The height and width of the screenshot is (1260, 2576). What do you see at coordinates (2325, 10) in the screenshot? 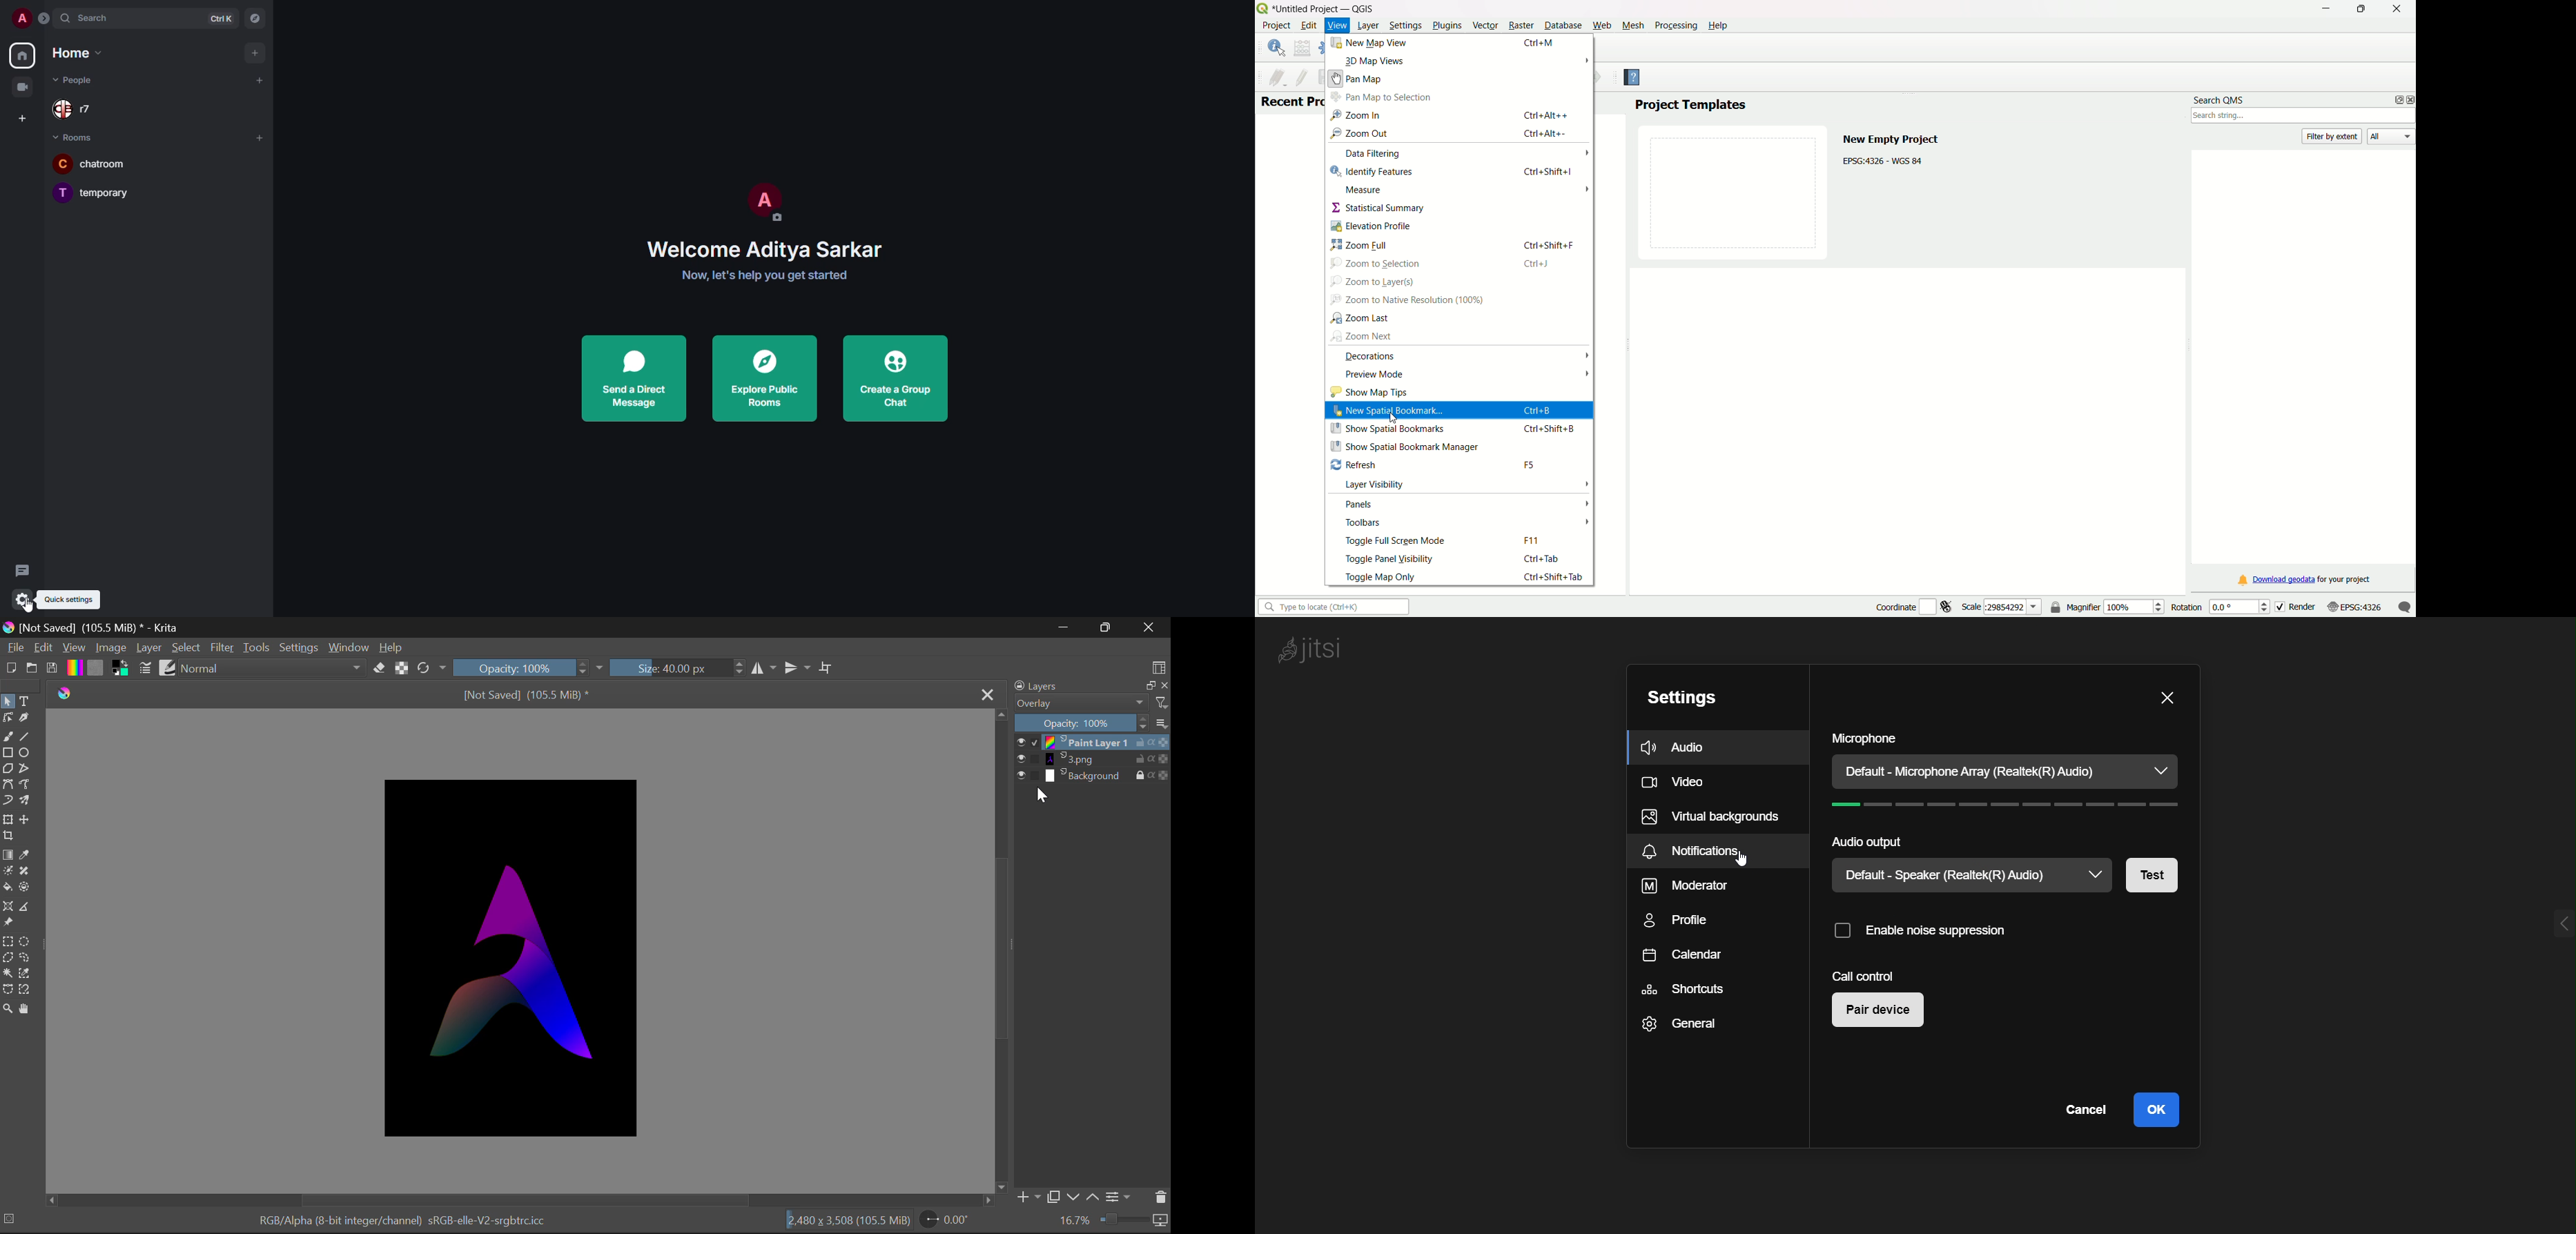
I see `Minimize` at bounding box center [2325, 10].